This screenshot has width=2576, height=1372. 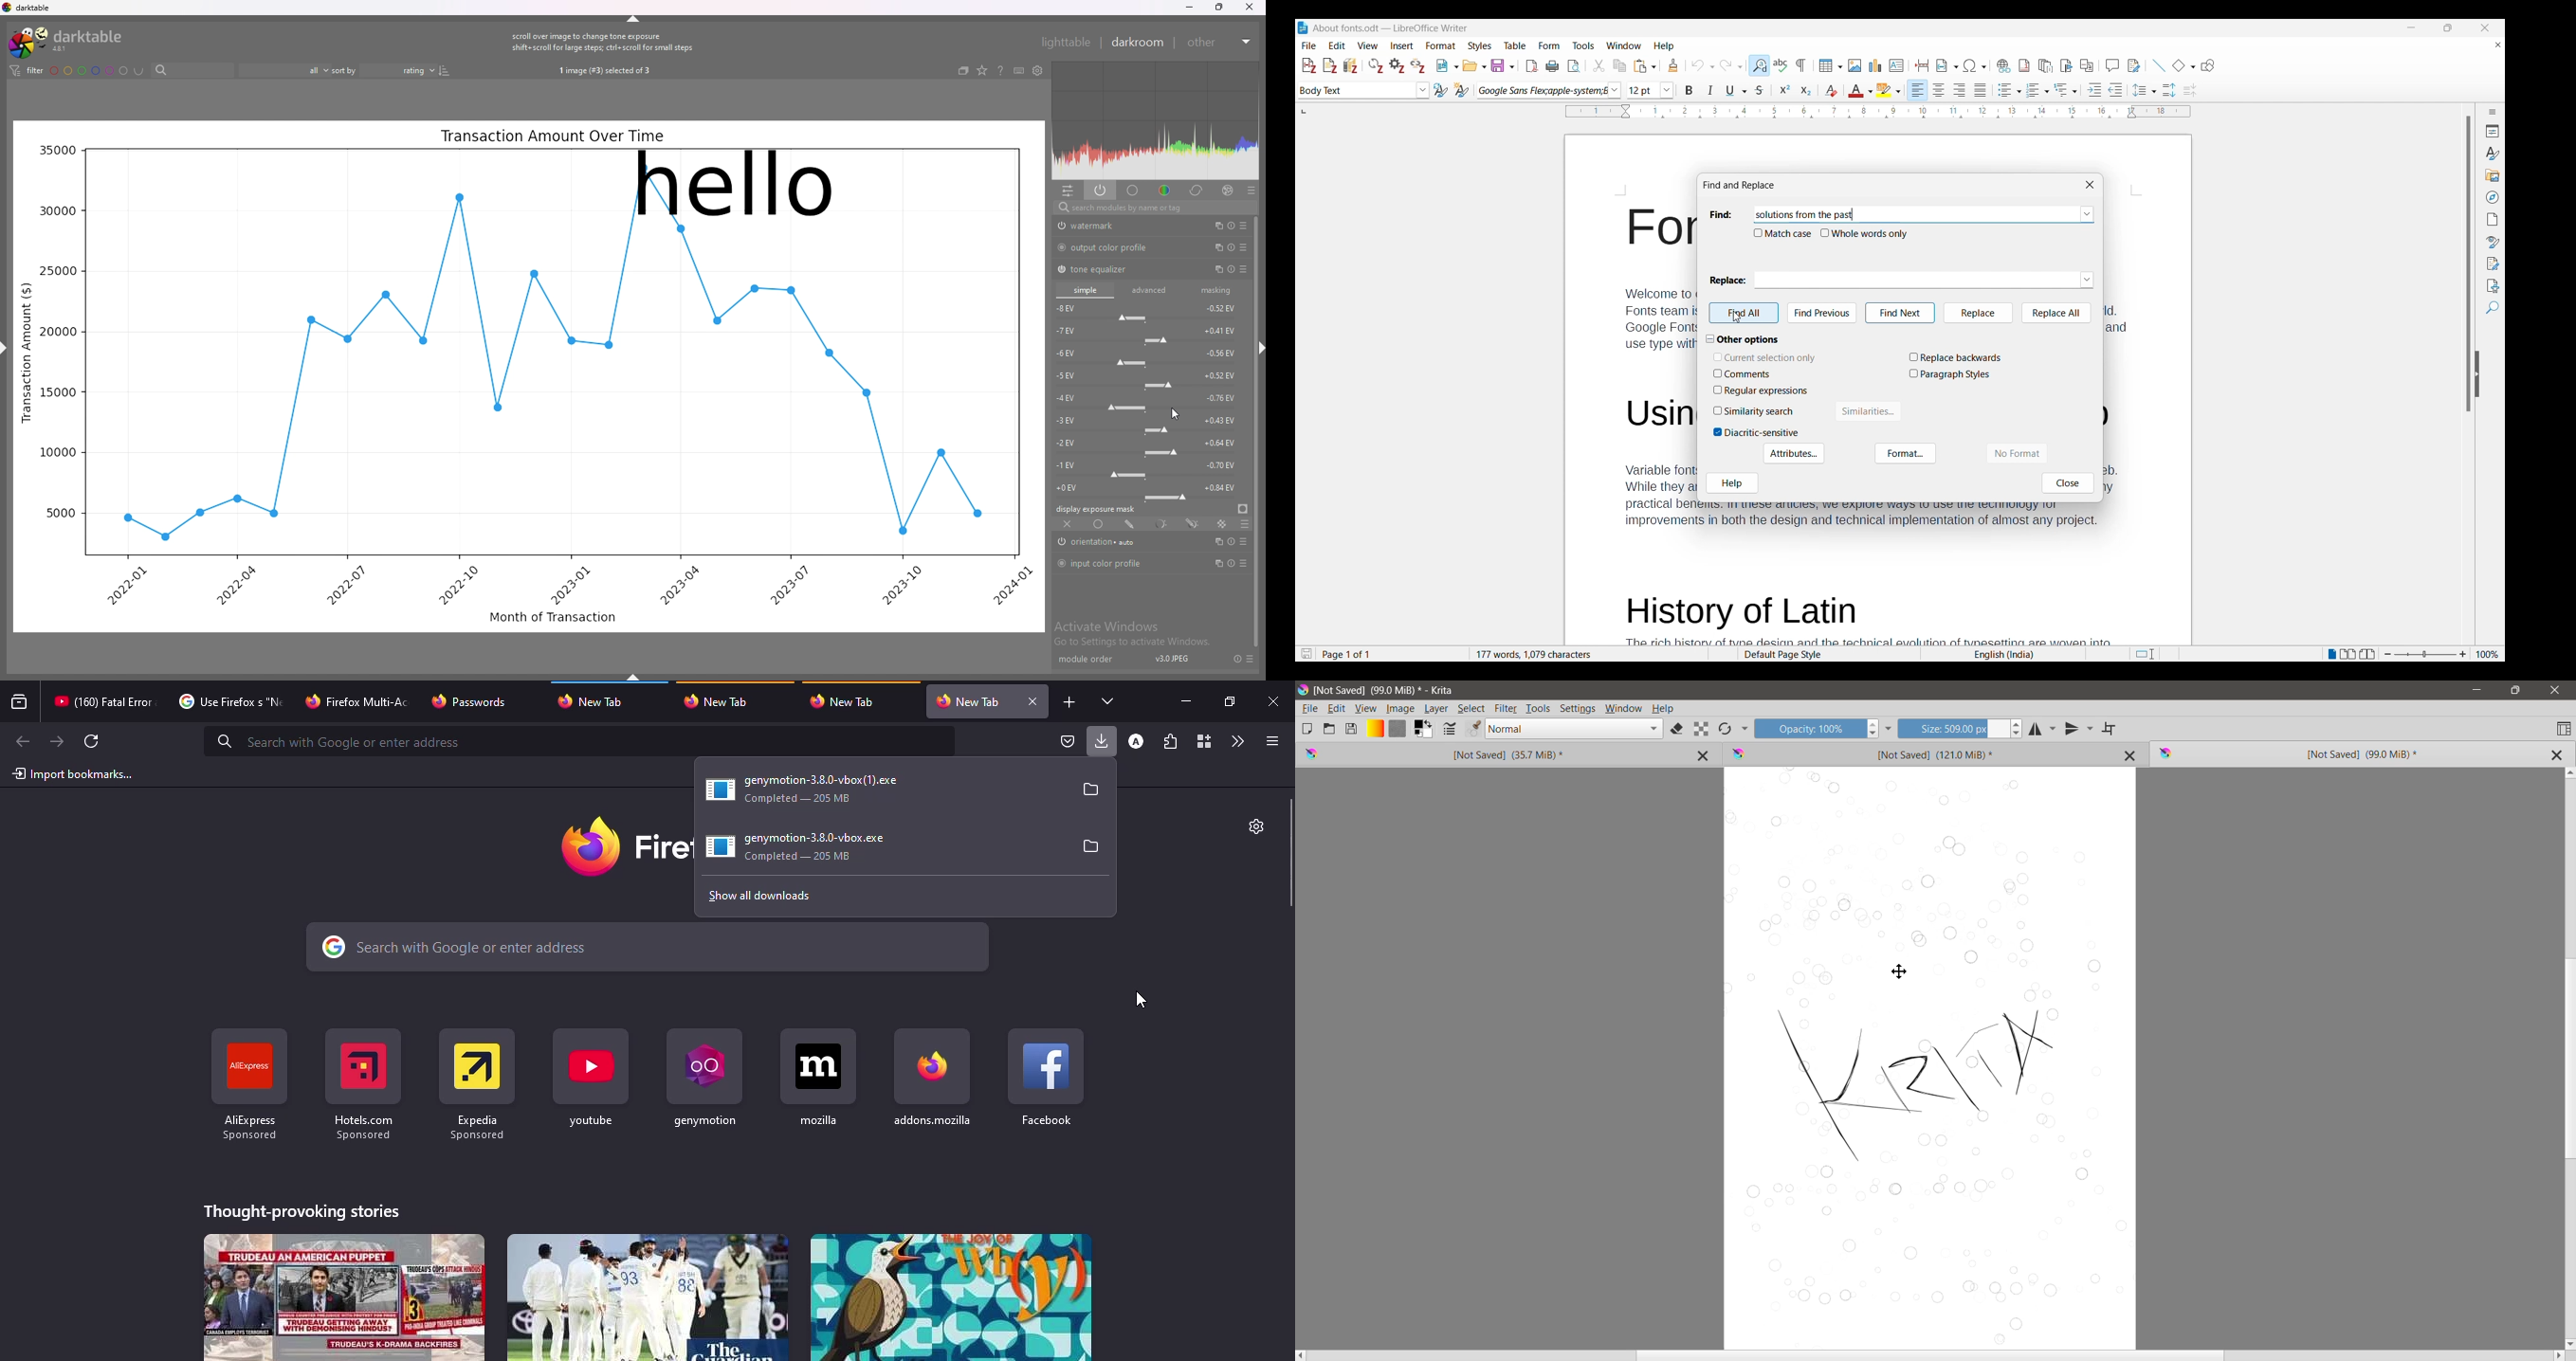 I want to click on Transaction Amount ($), so click(x=27, y=351).